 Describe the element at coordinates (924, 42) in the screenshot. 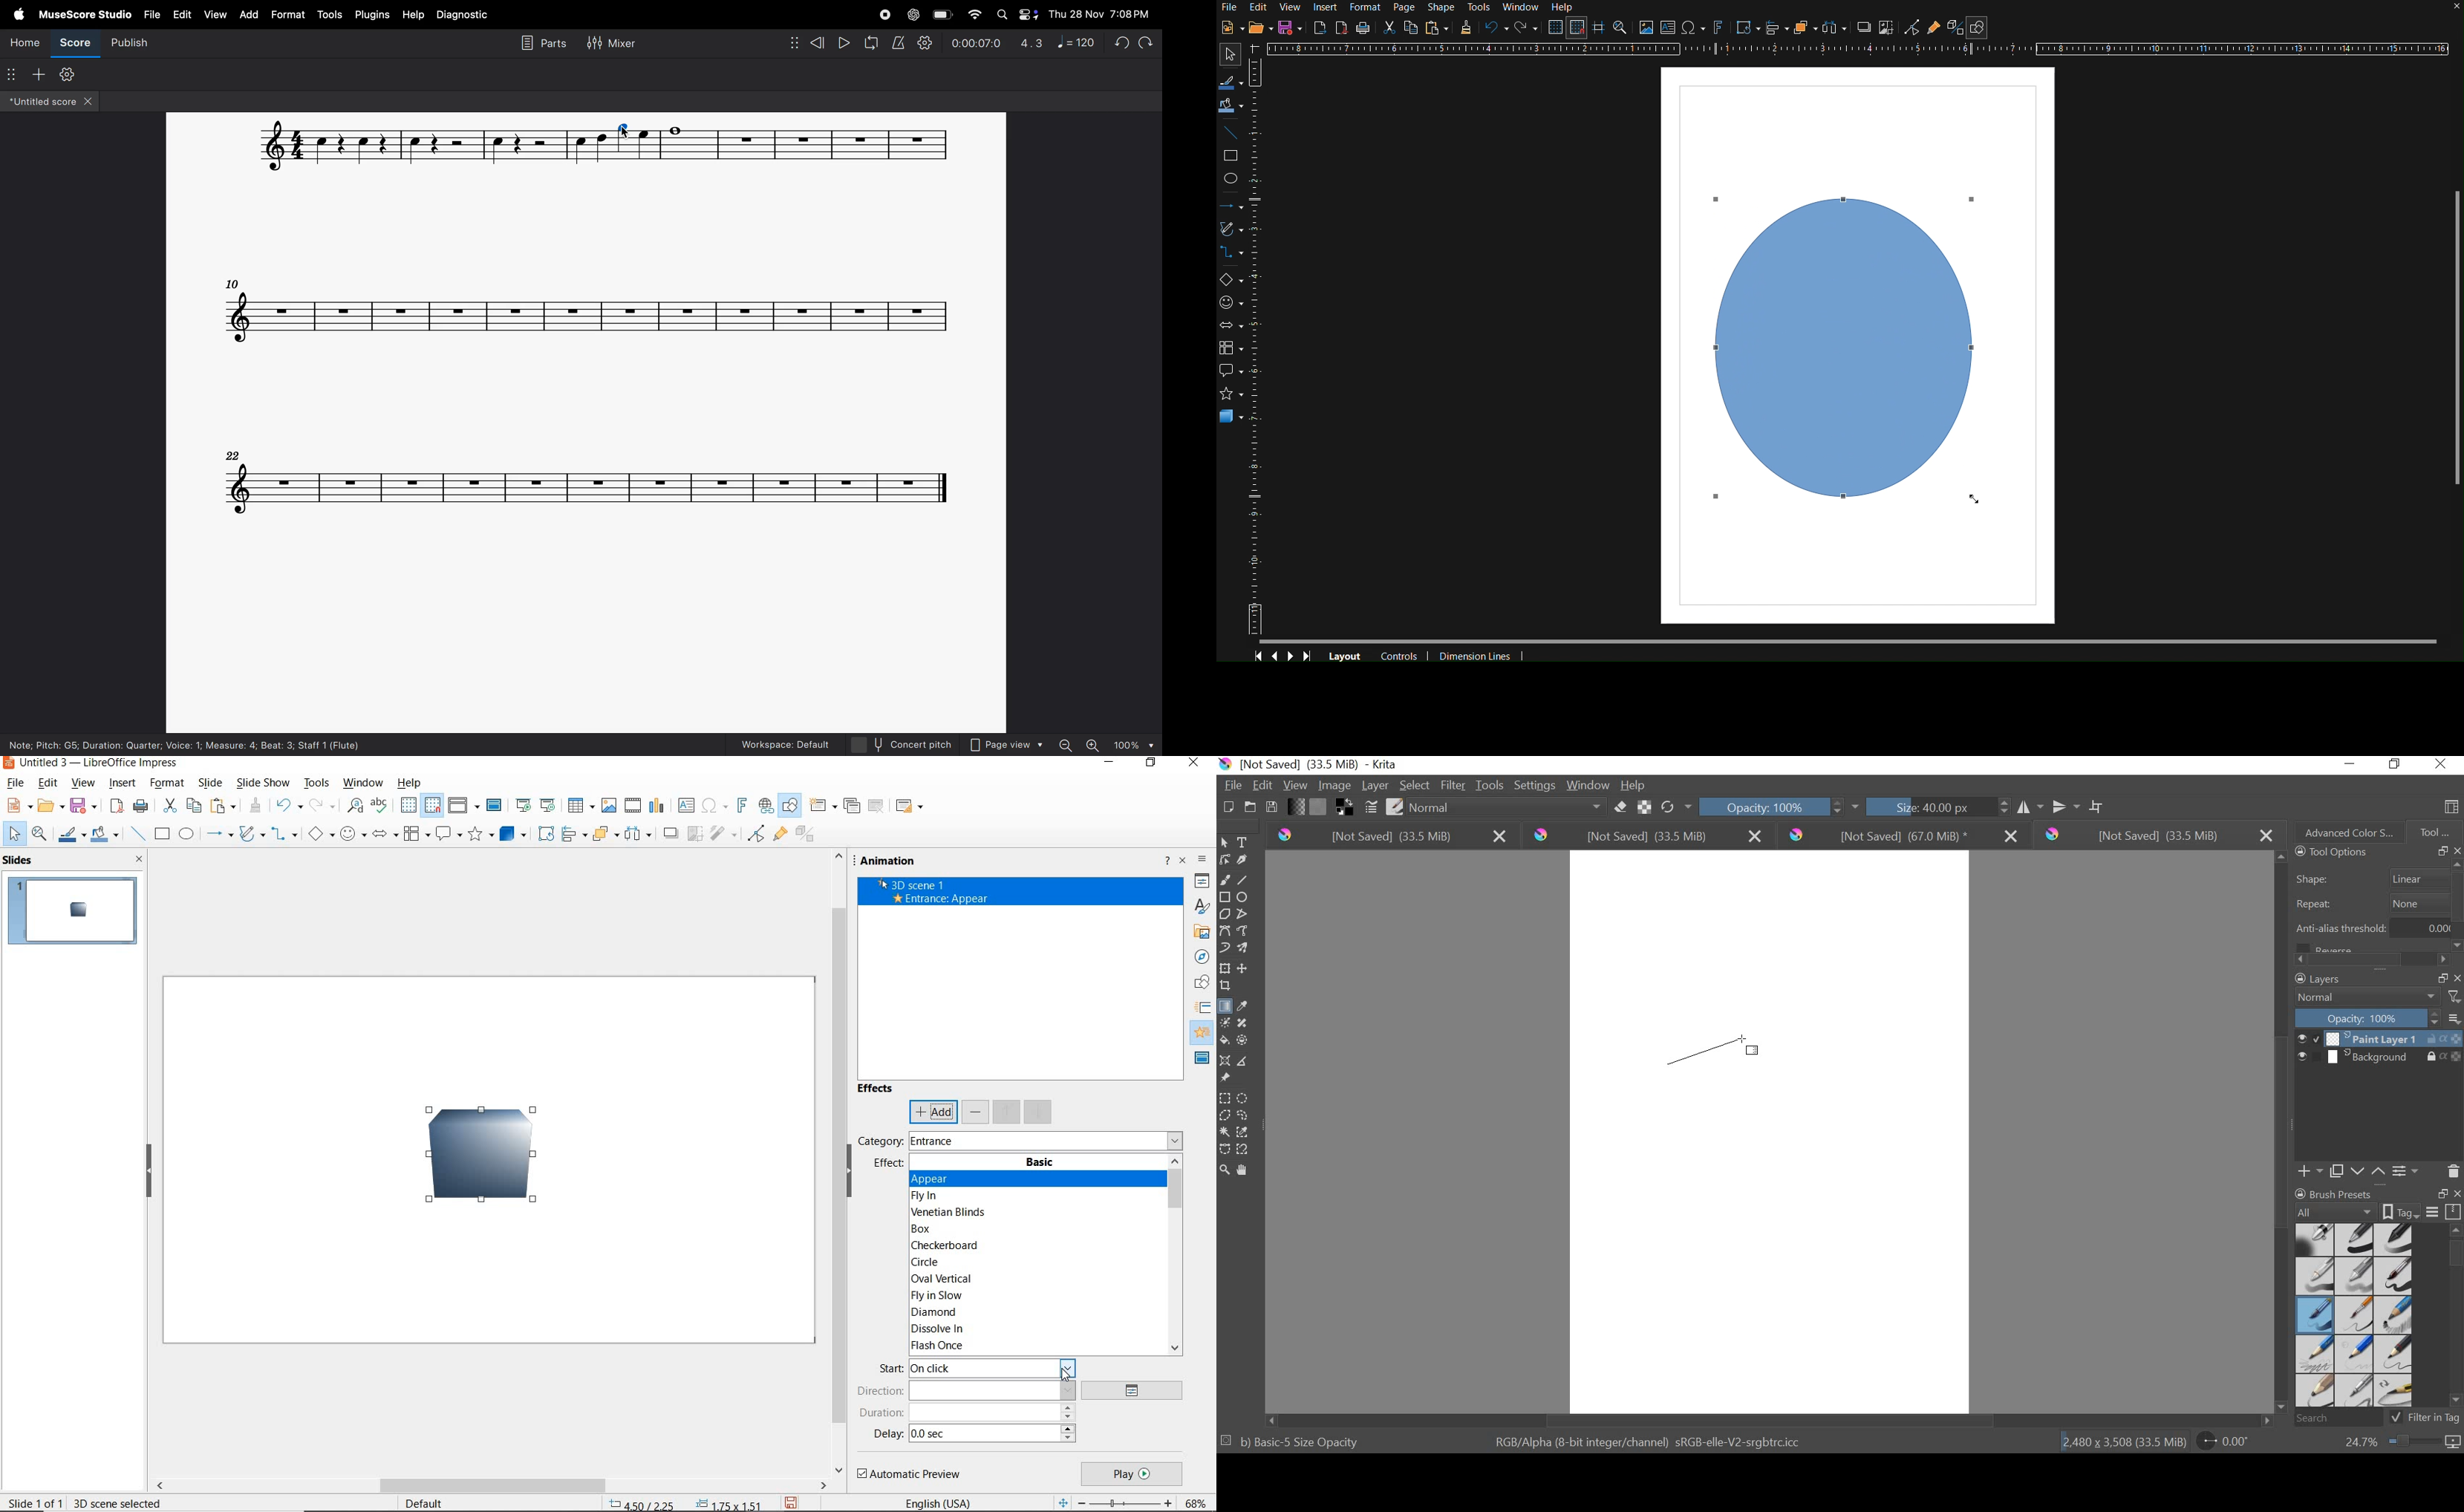

I see `setting` at that location.